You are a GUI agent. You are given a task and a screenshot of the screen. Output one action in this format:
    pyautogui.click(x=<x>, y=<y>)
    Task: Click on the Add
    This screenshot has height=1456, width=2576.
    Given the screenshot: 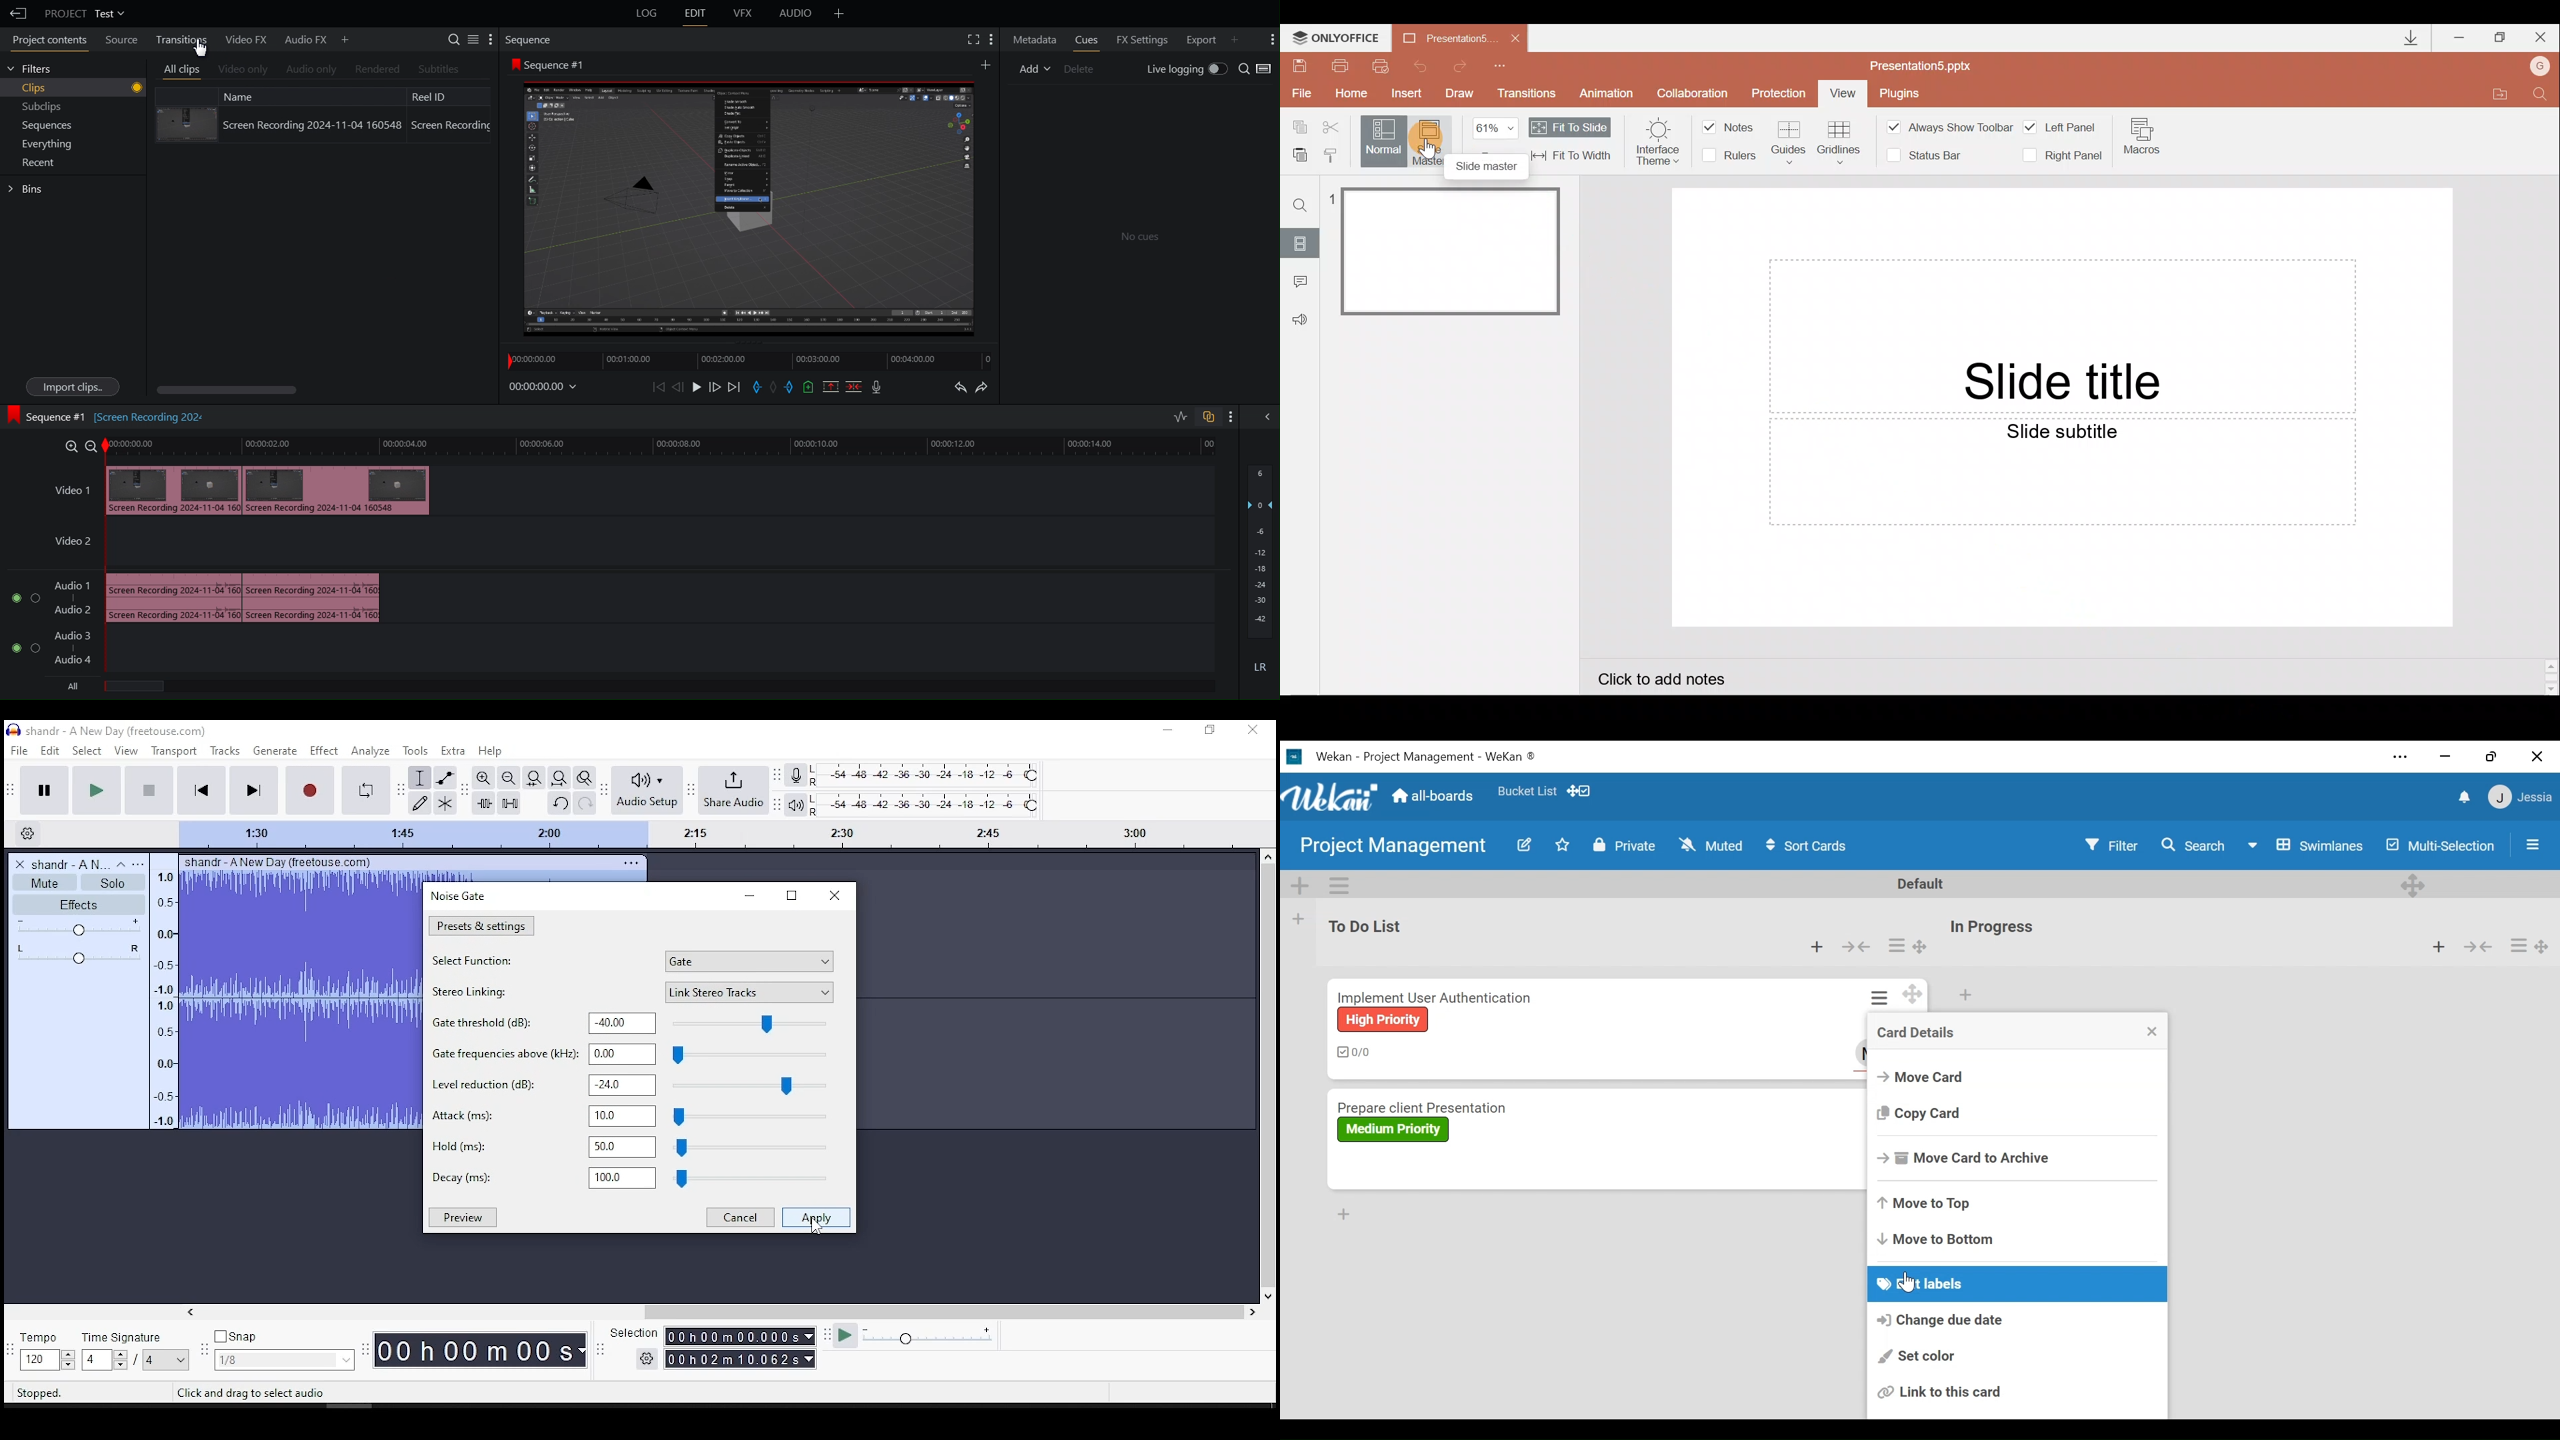 What is the action you would take?
    pyautogui.click(x=344, y=38)
    